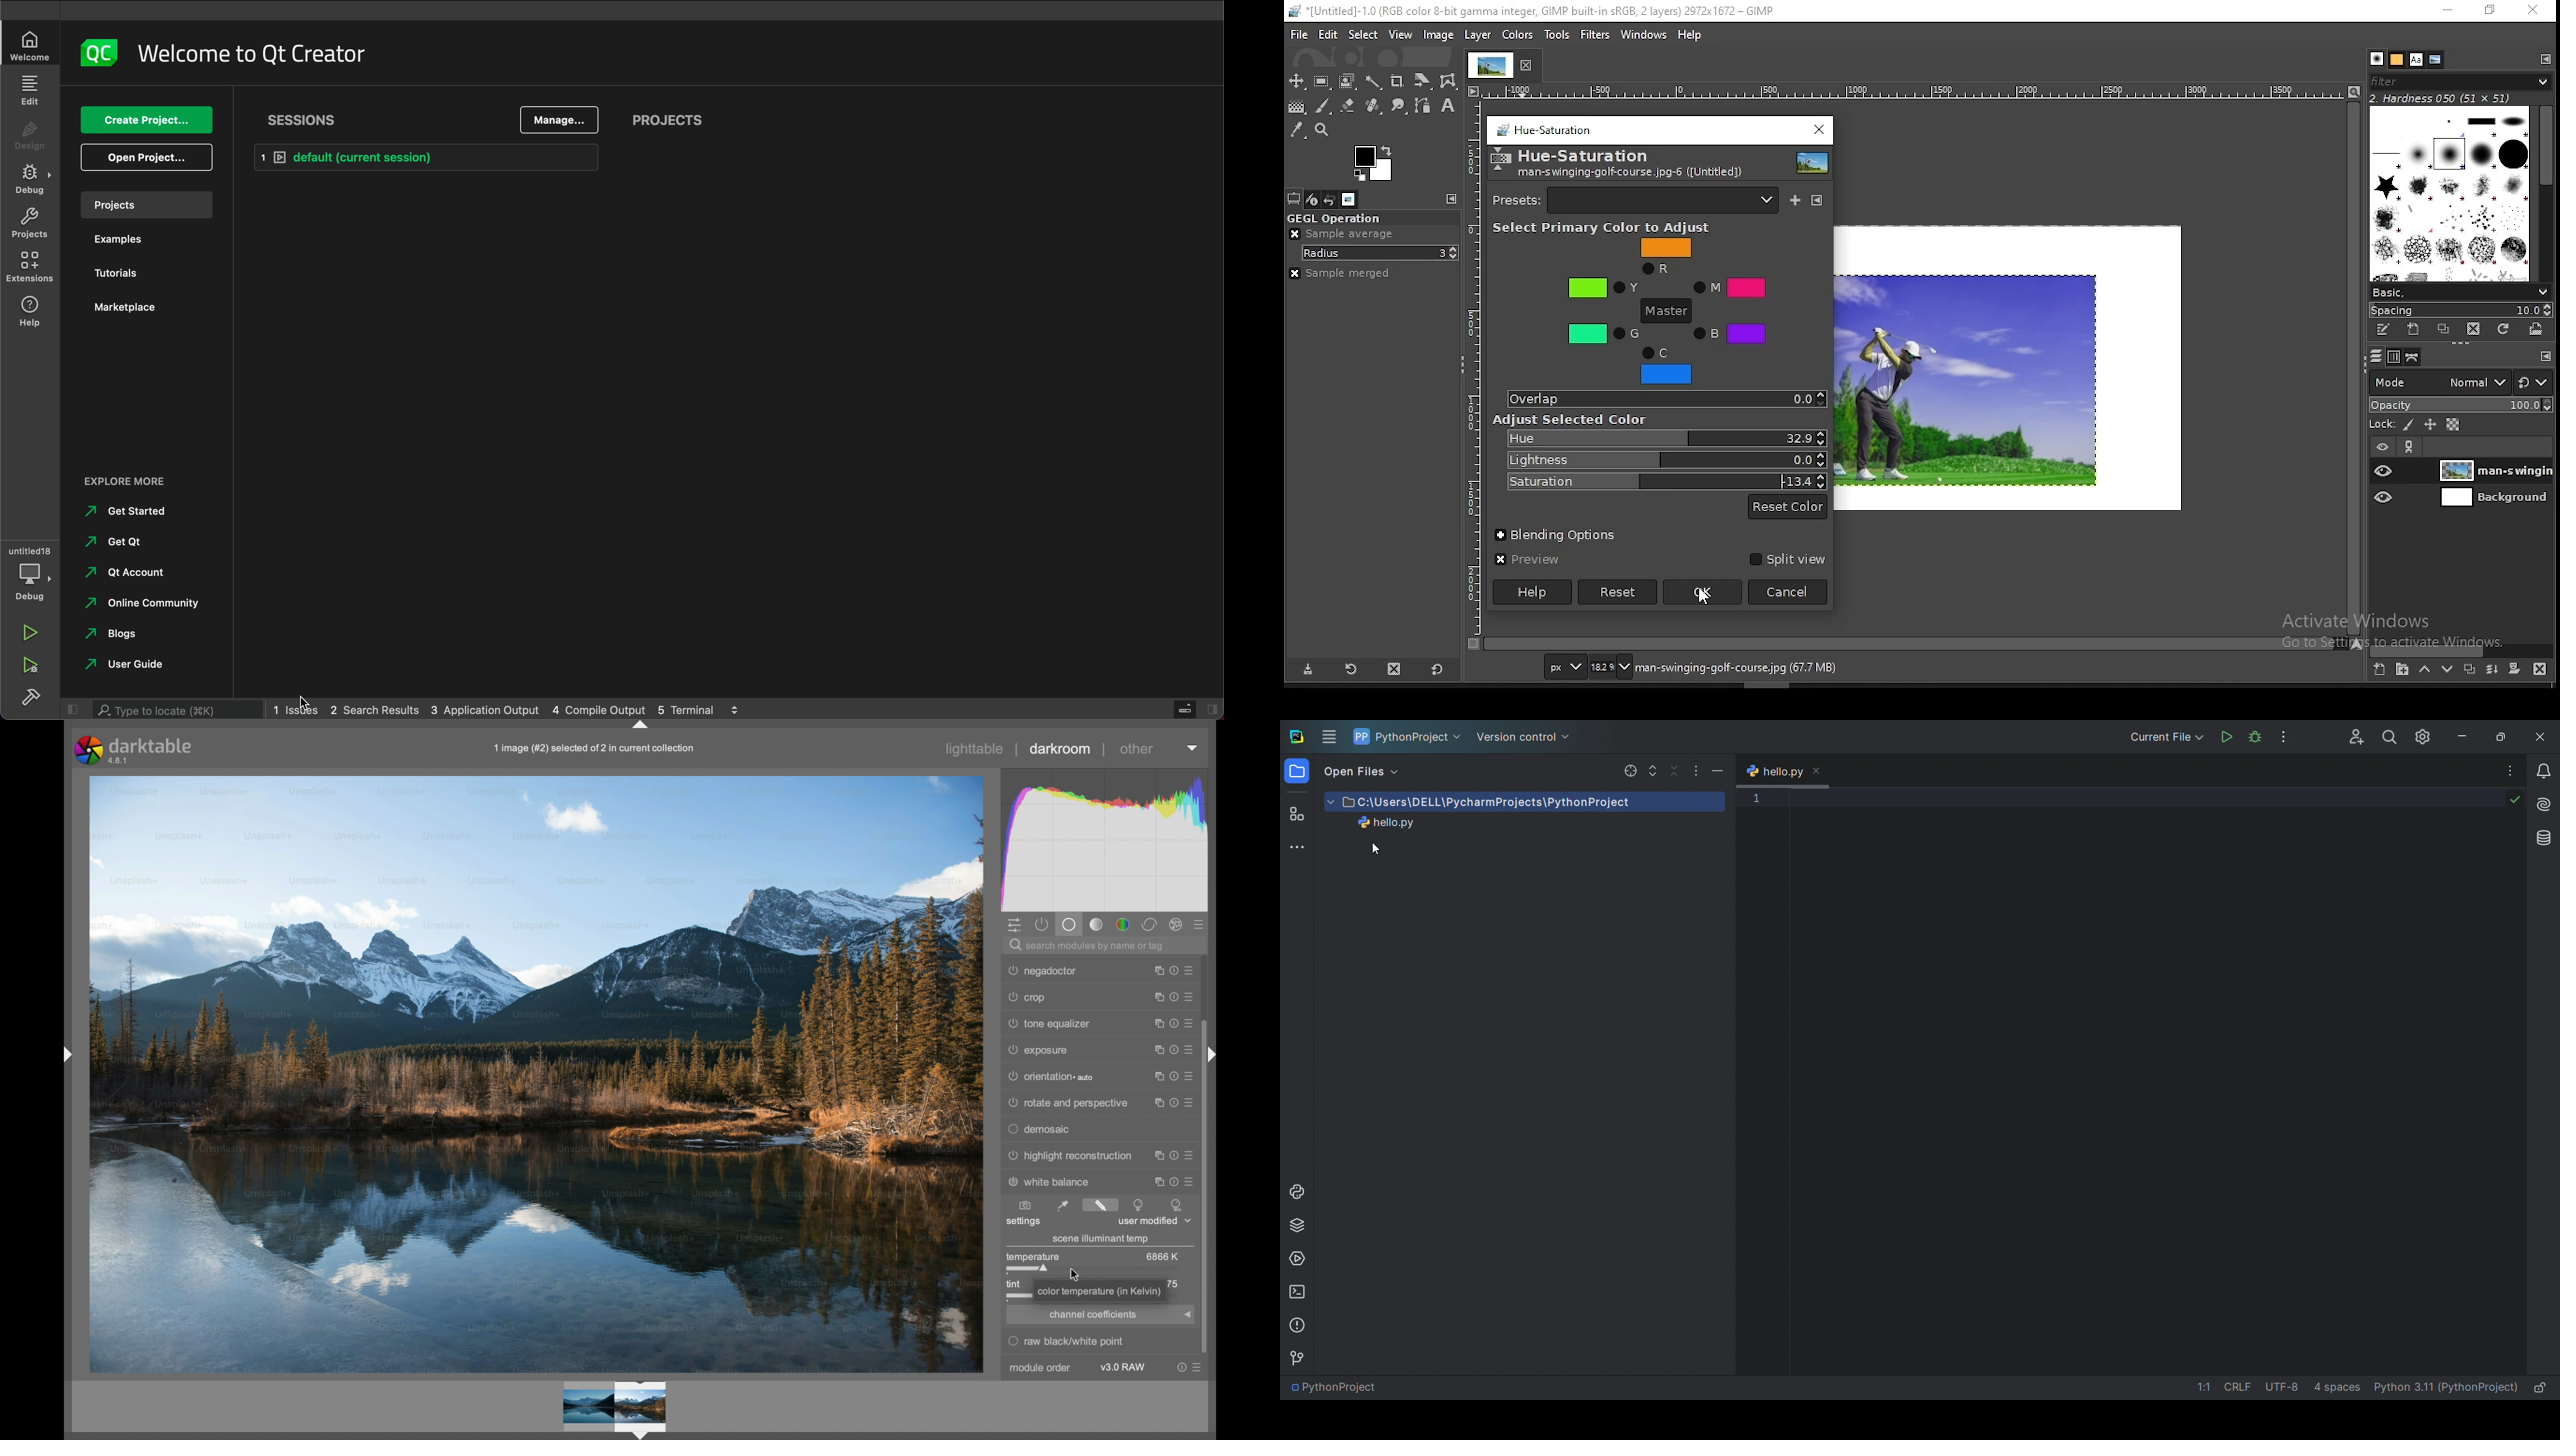 The height and width of the screenshot is (1456, 2576). Describe the element at coordinates (1296, 80) in the screenshot. I see `move tool` at that location.